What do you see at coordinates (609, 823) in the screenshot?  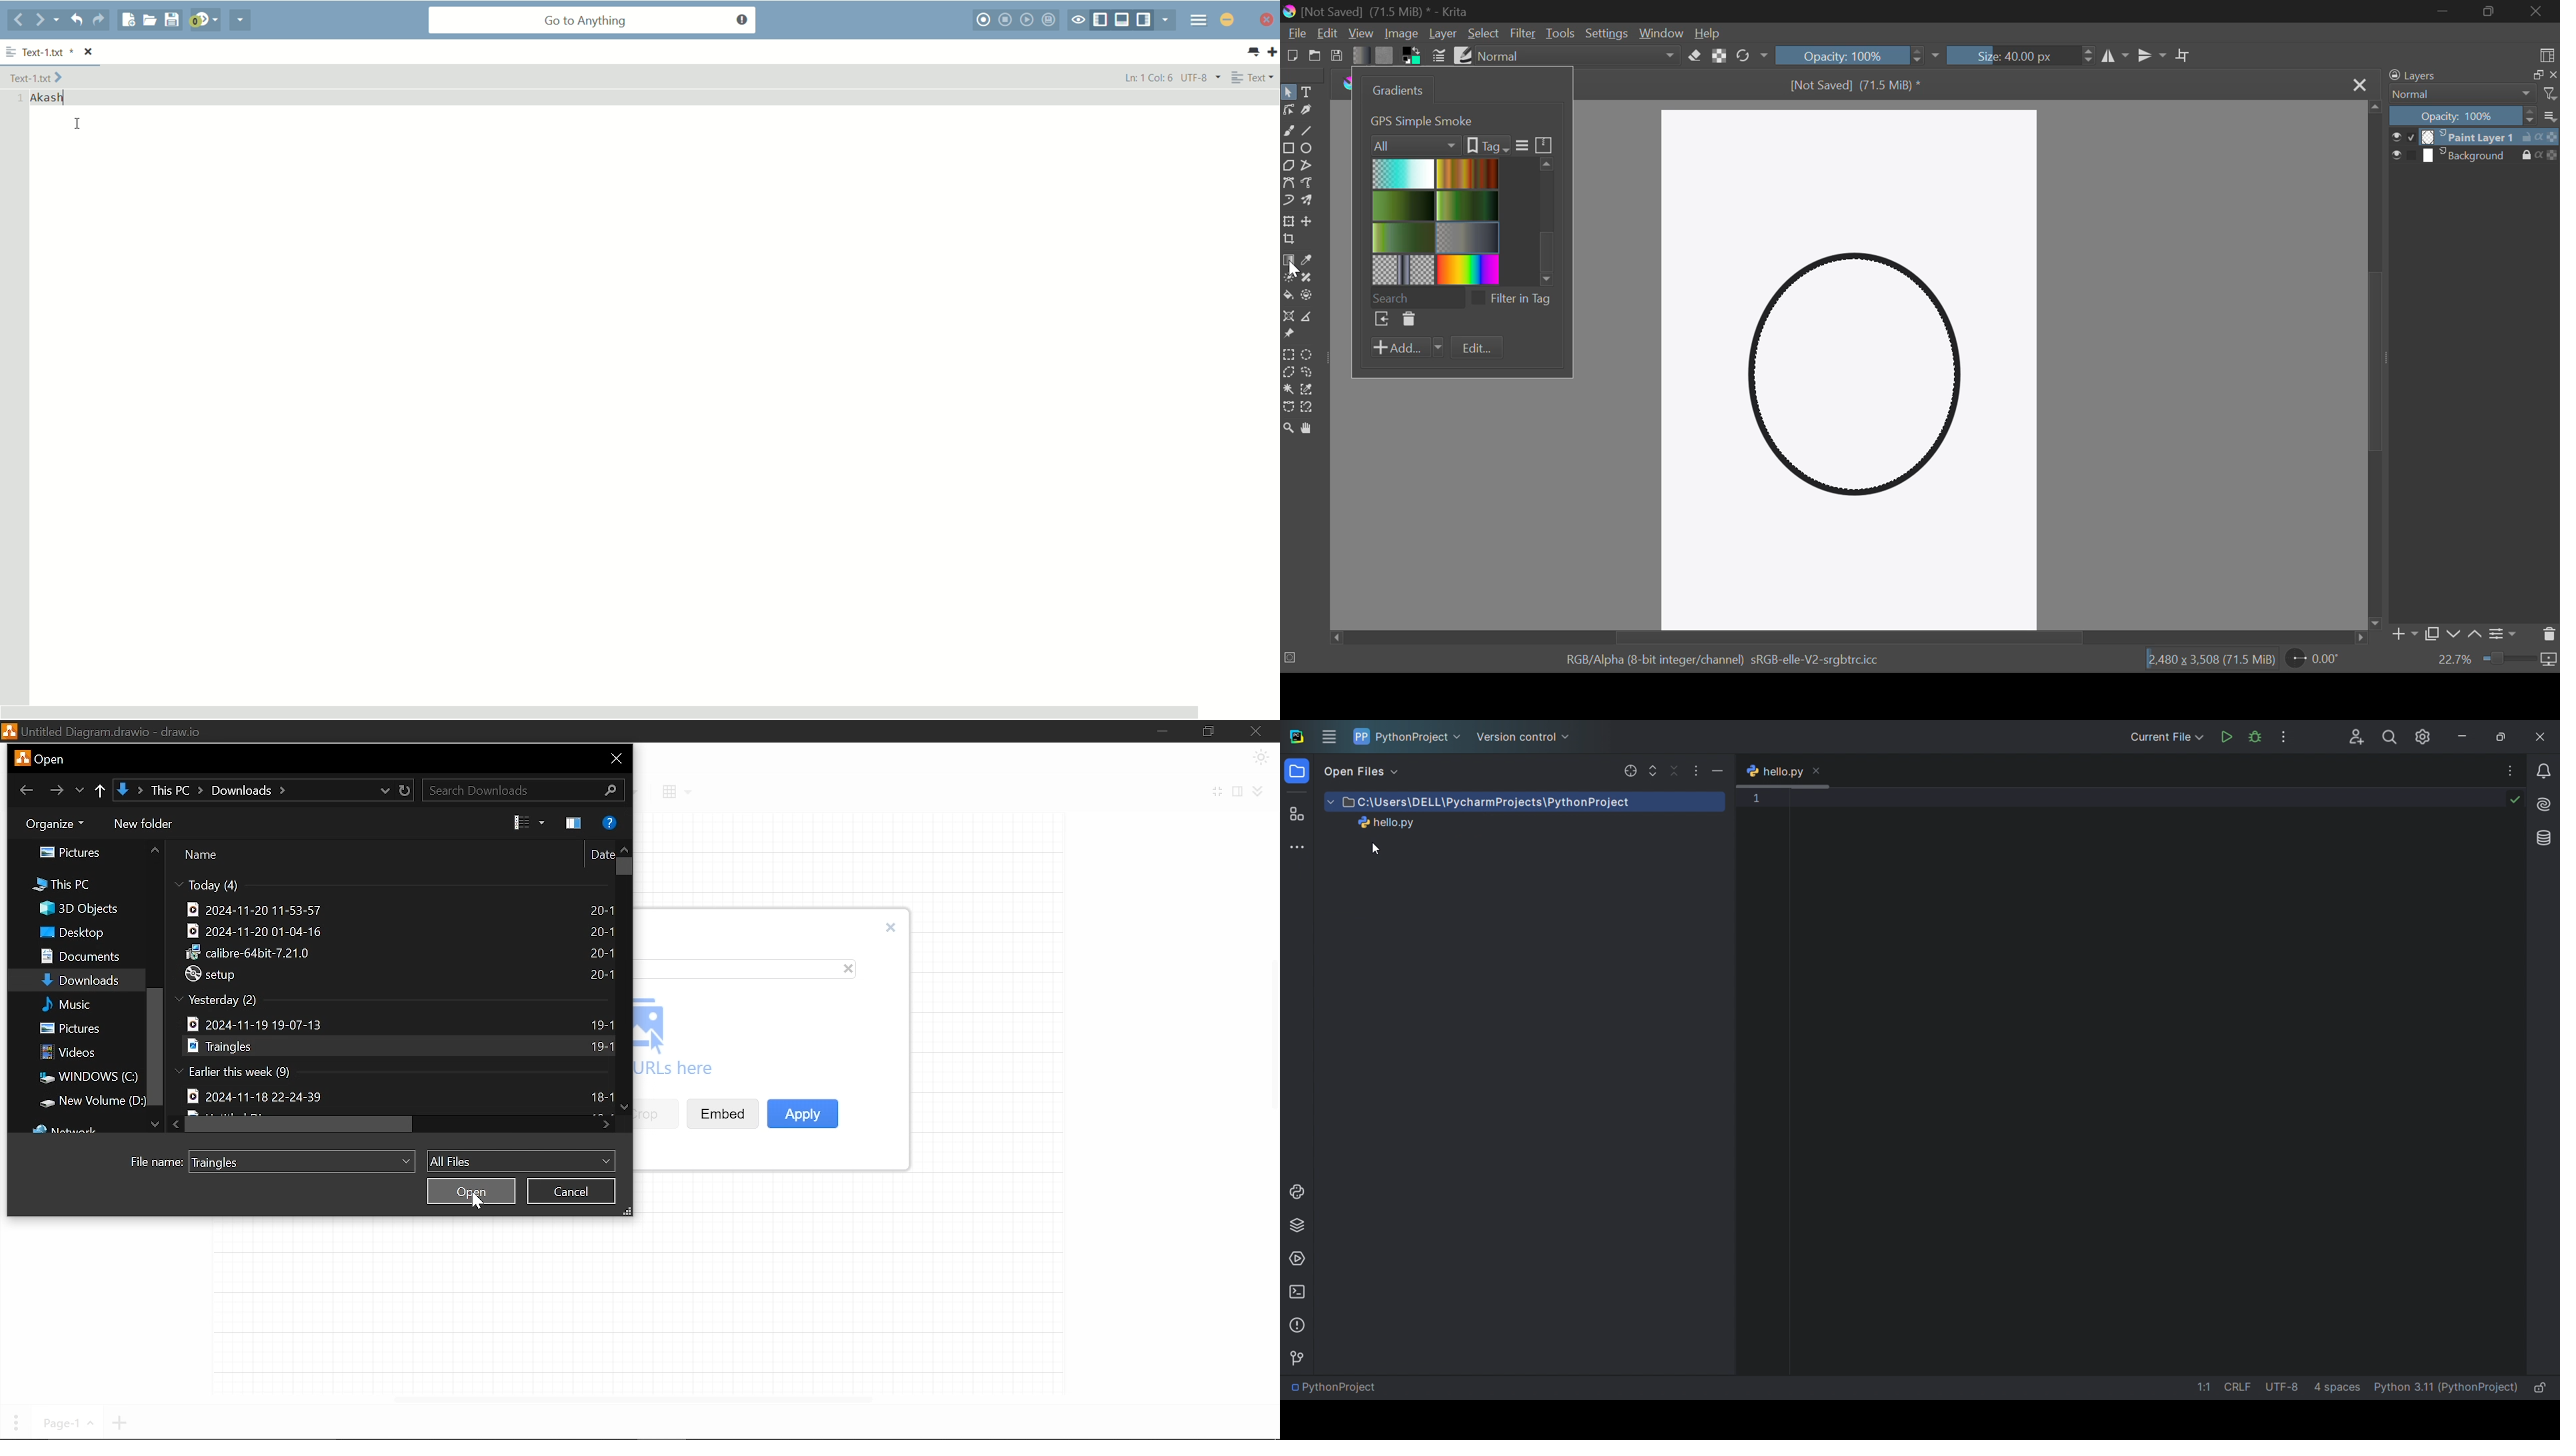 I see `Help` at bounding box center [609, 823].